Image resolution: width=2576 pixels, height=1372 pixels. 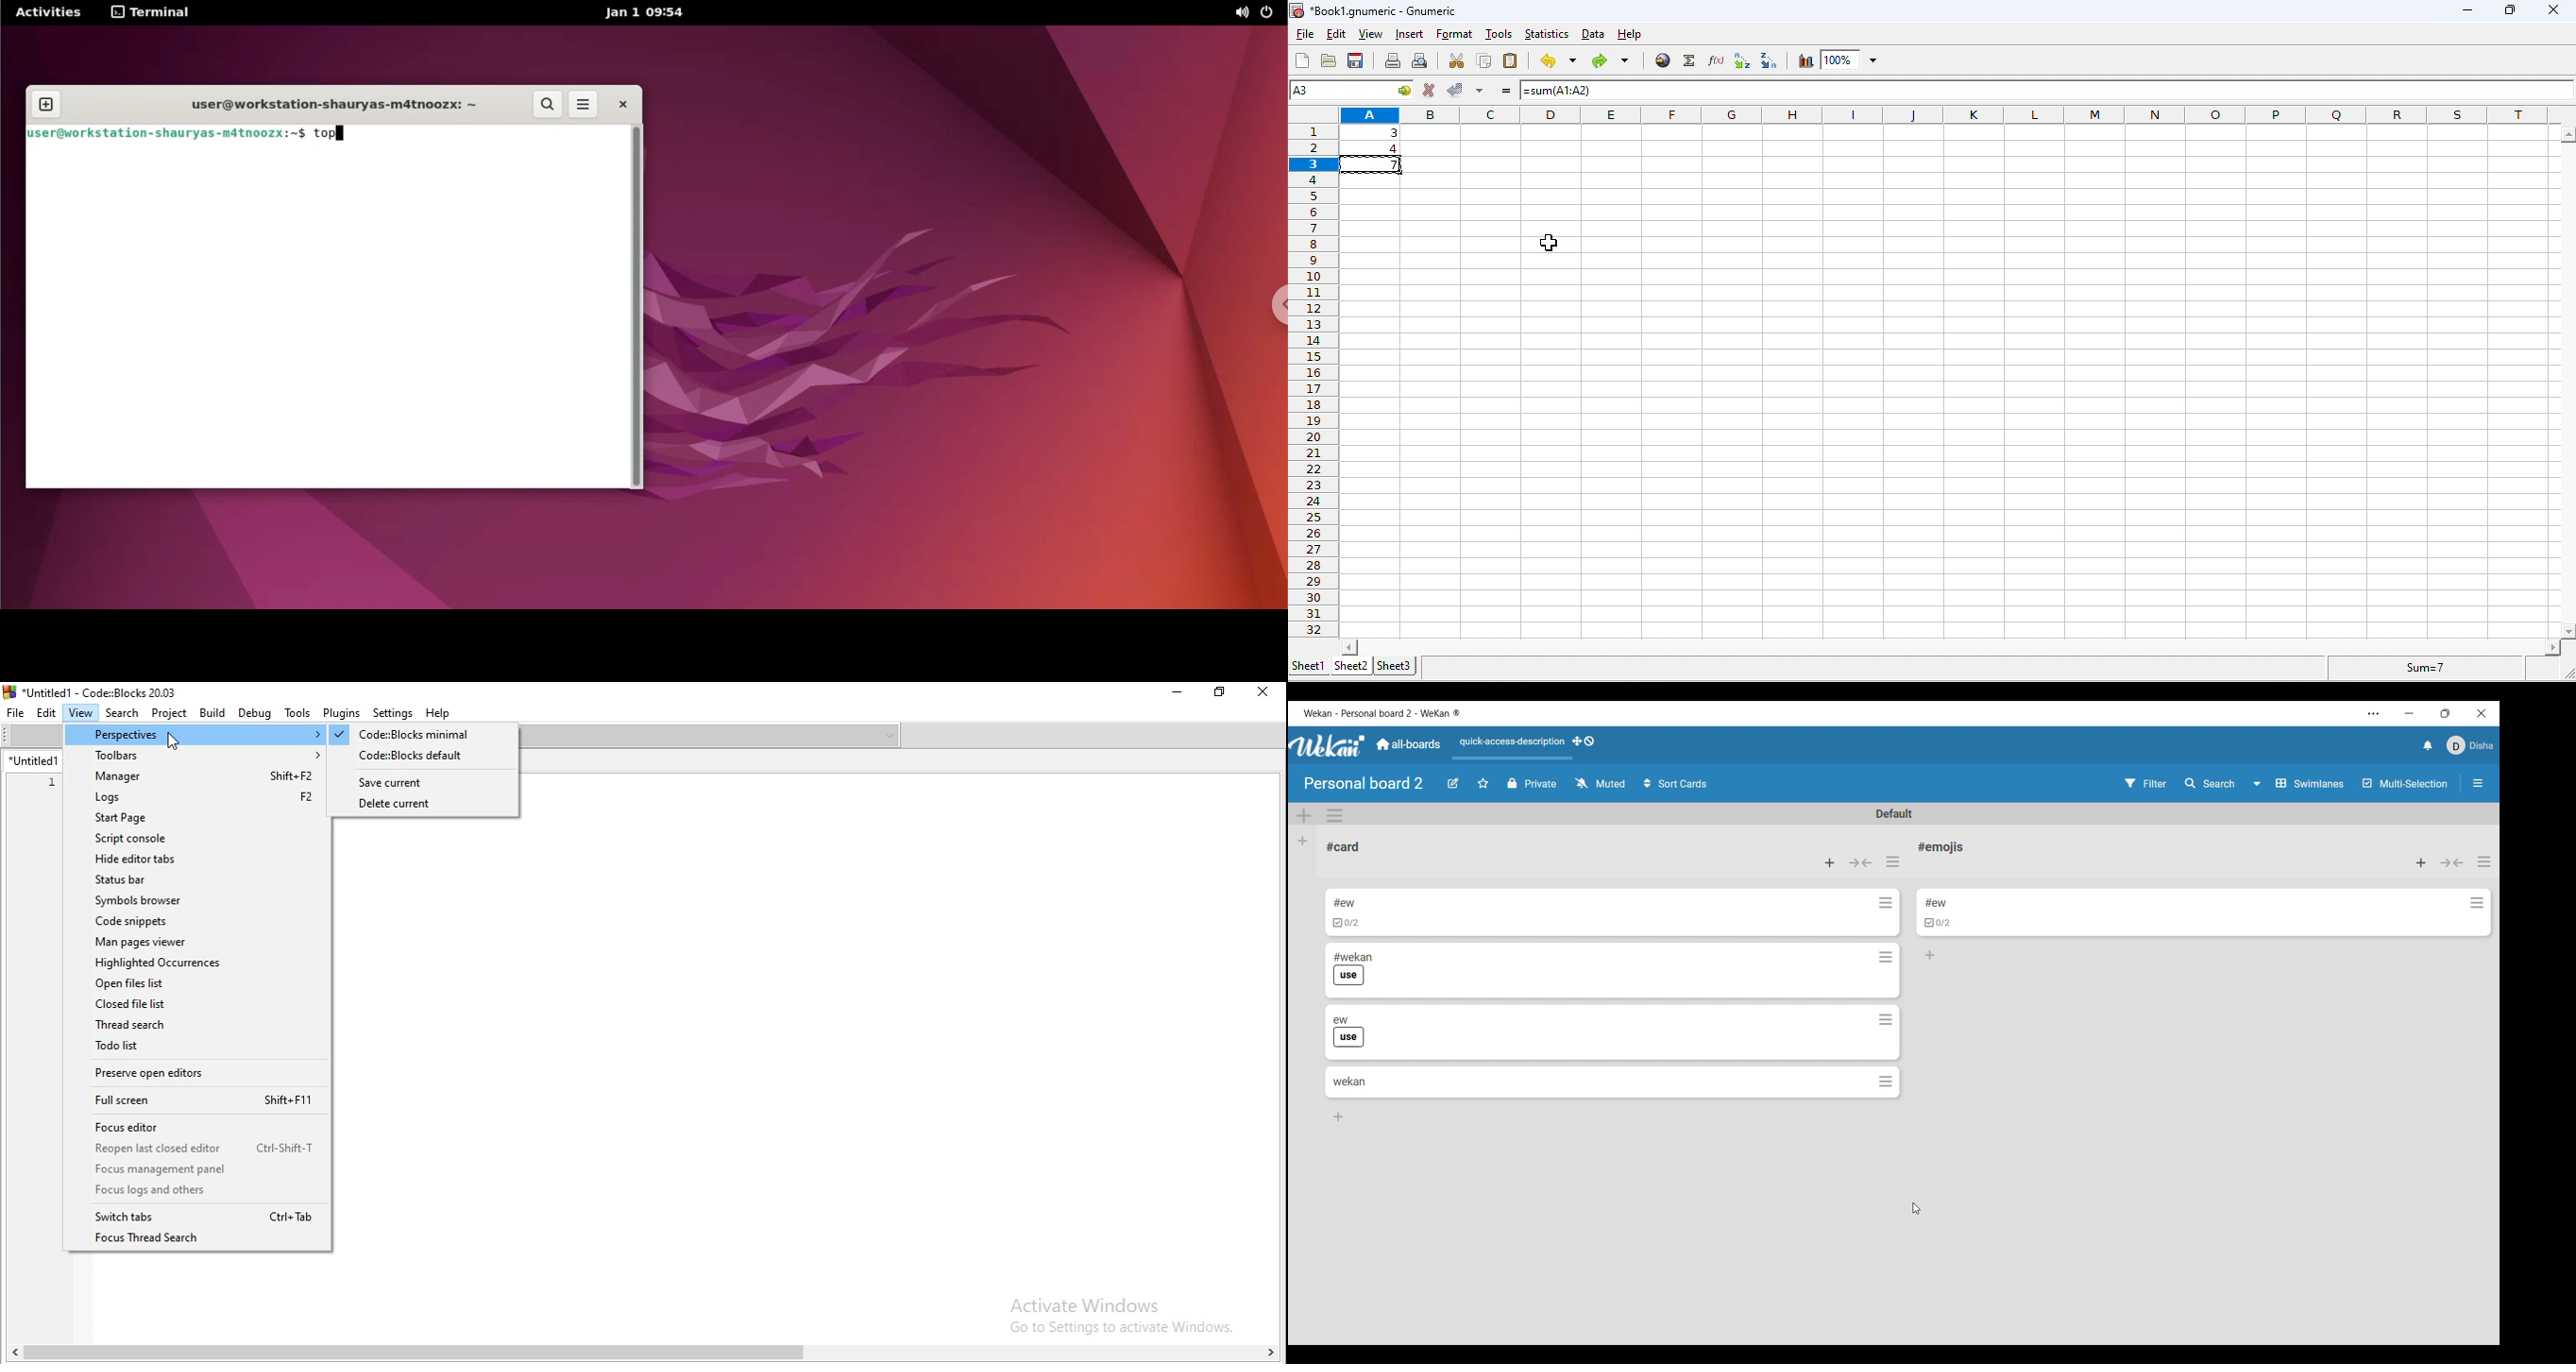 I want to click on Status bar, so click(x=199, y=882).